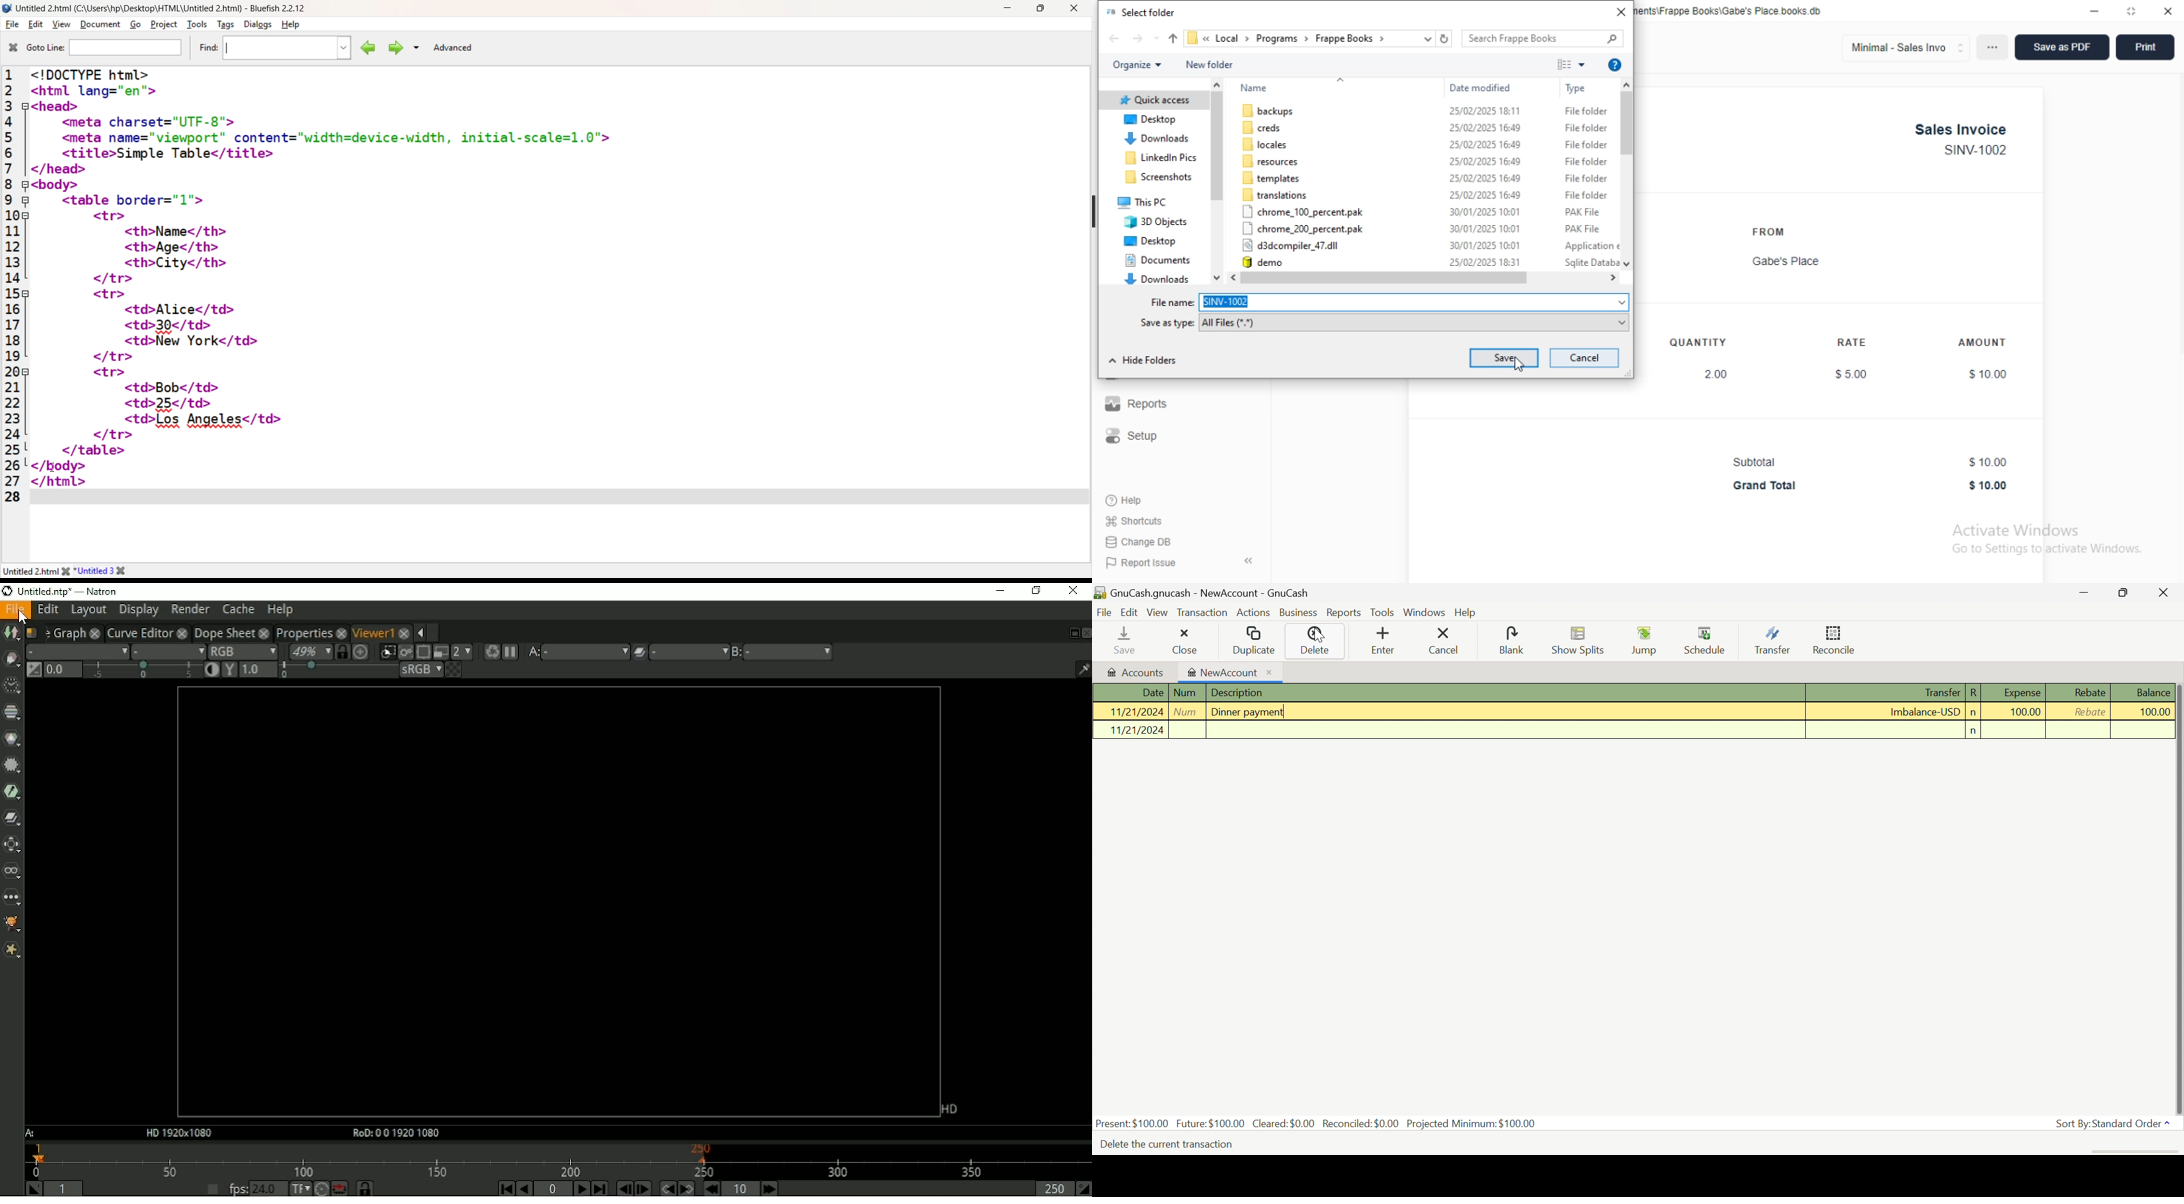 The width and height of the screenshot is (2184, 1204). Describe the element at coordinates (1224, 673) in the screenshot. I see `NewAccount` at that location.